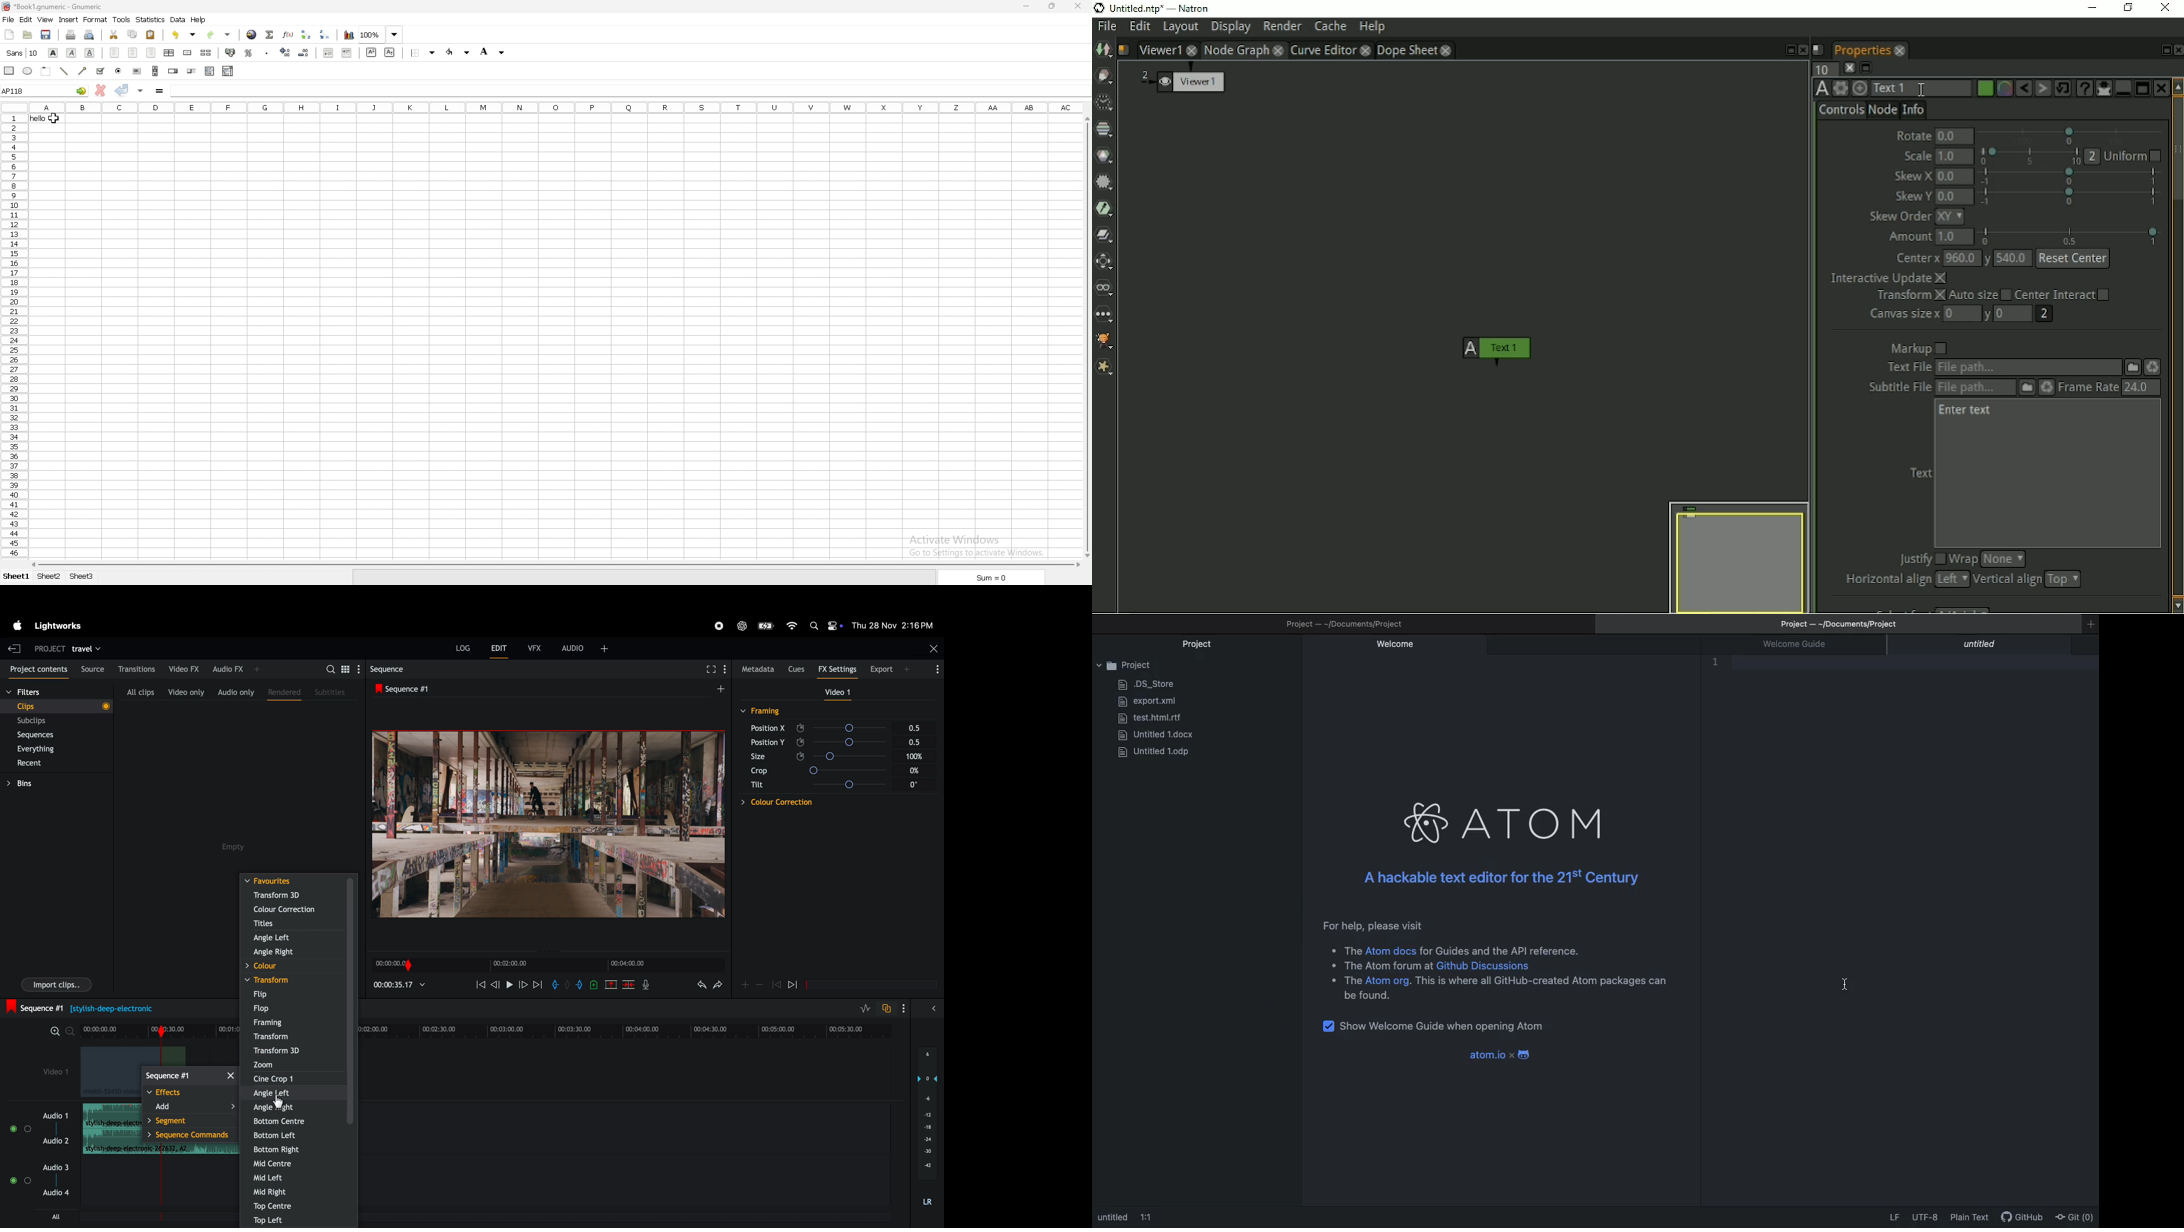 This screenshot has width=2184, height=1232. I want to click on underline, so click(90, 53).